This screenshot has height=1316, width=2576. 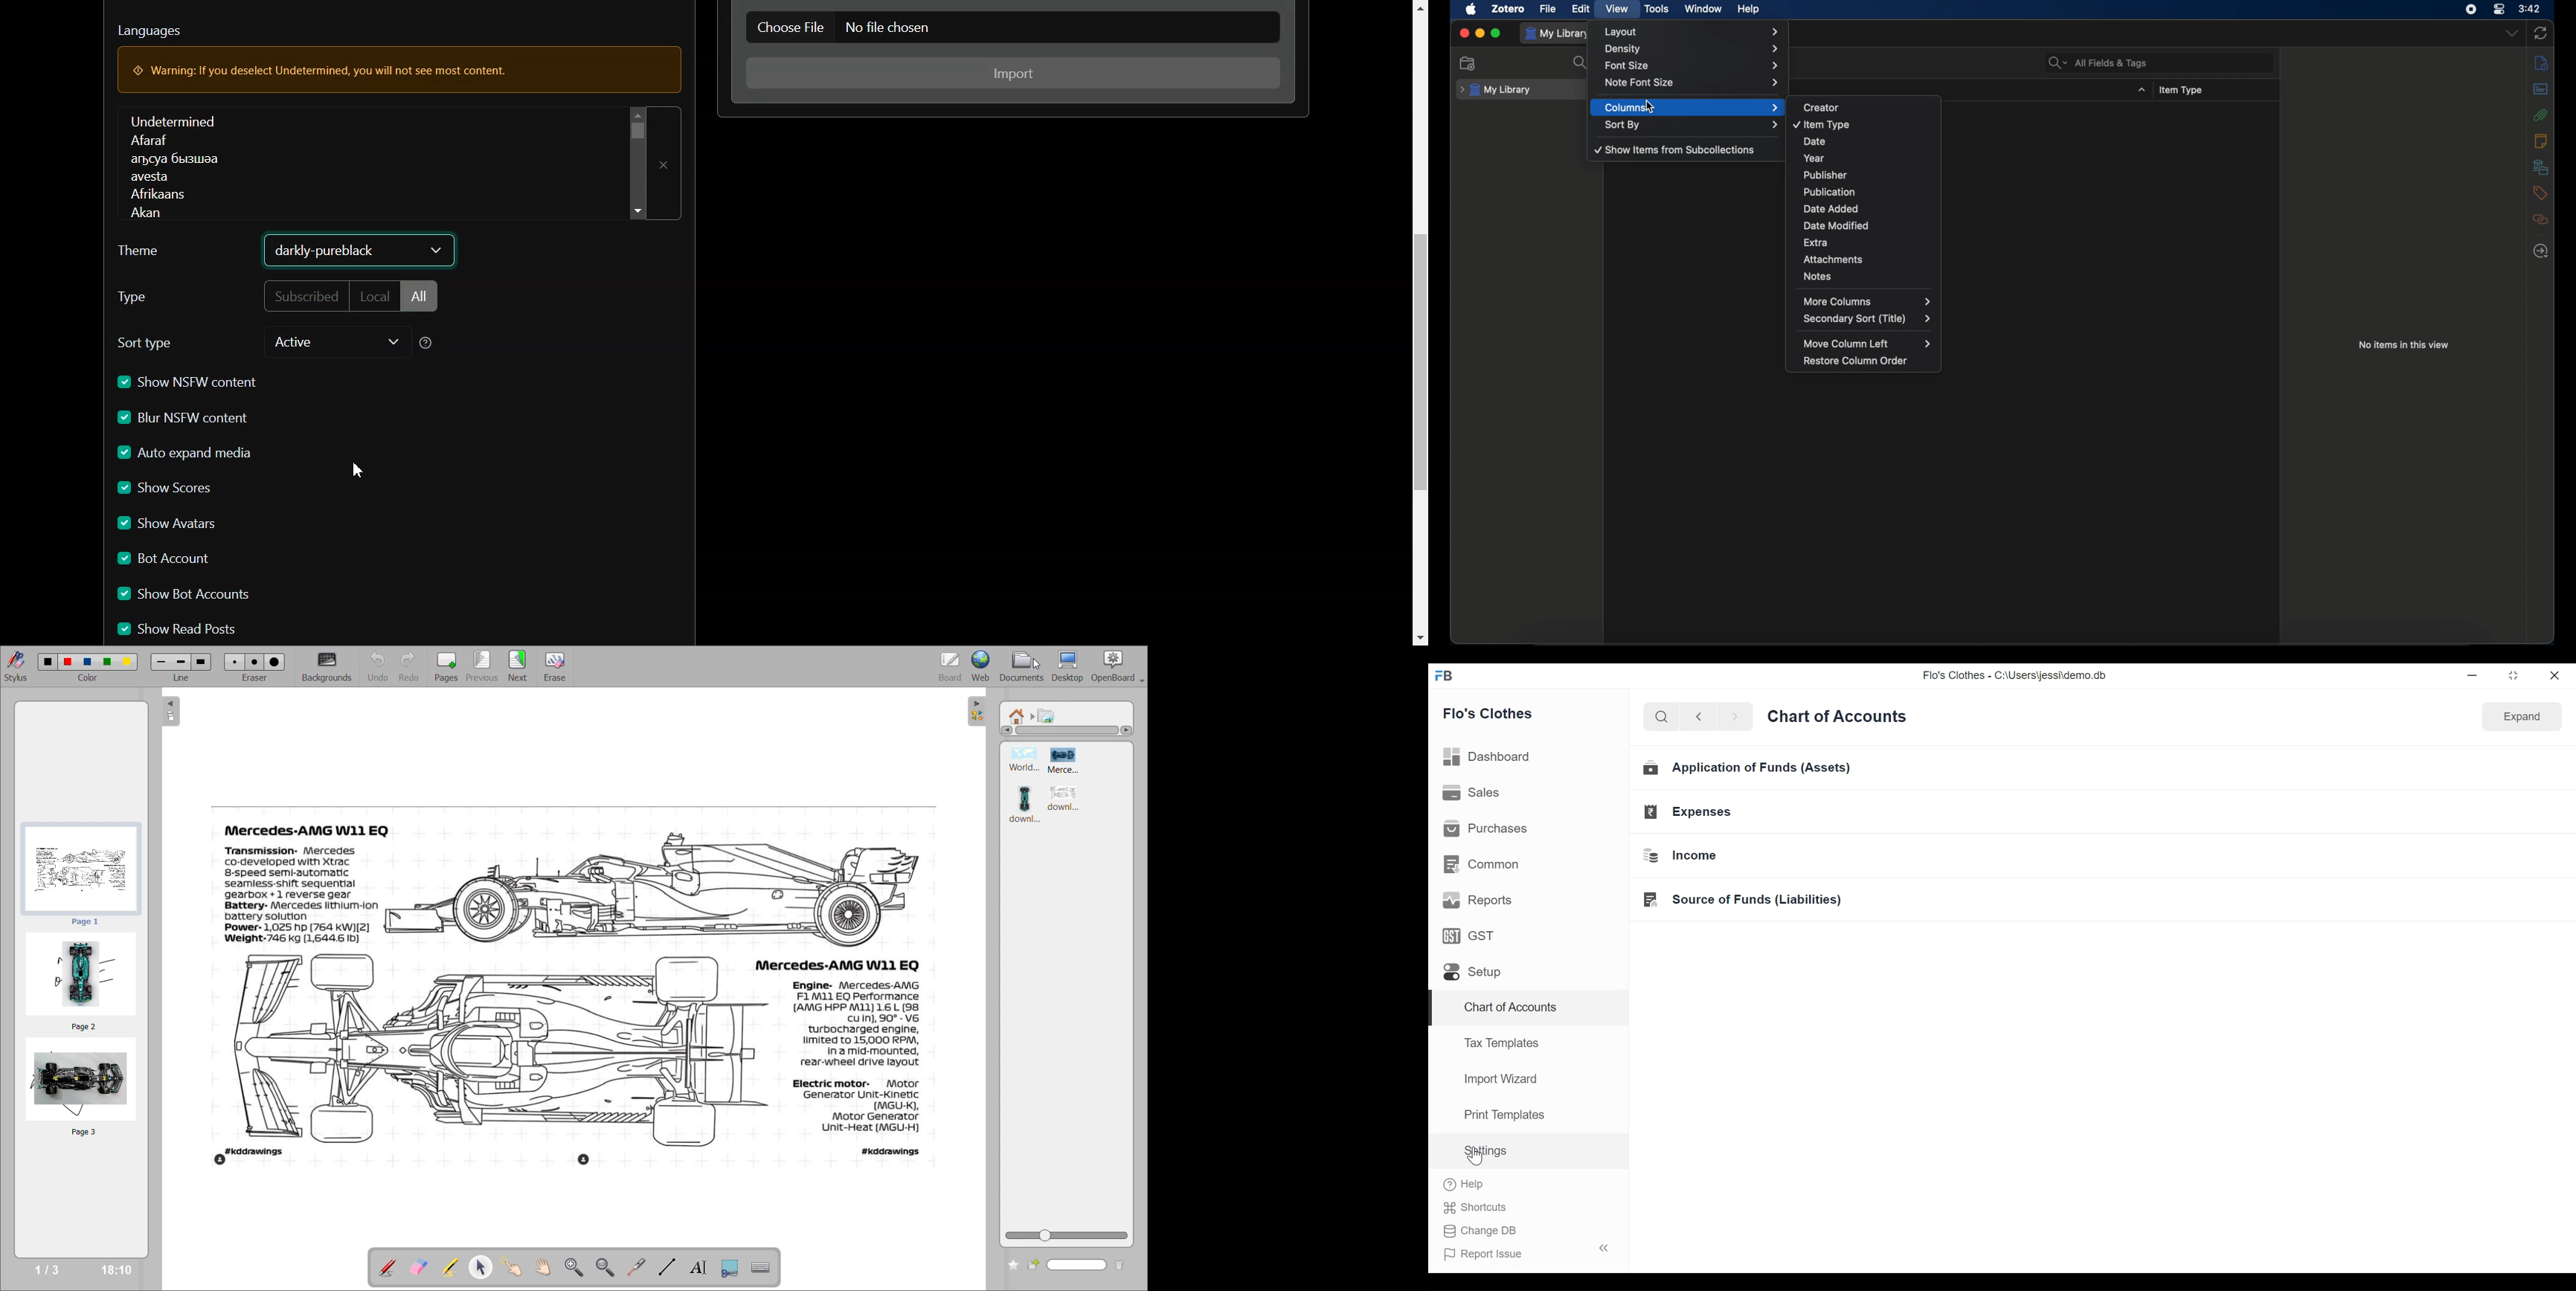 I want to click on Common, so click(x=1483, y=866).